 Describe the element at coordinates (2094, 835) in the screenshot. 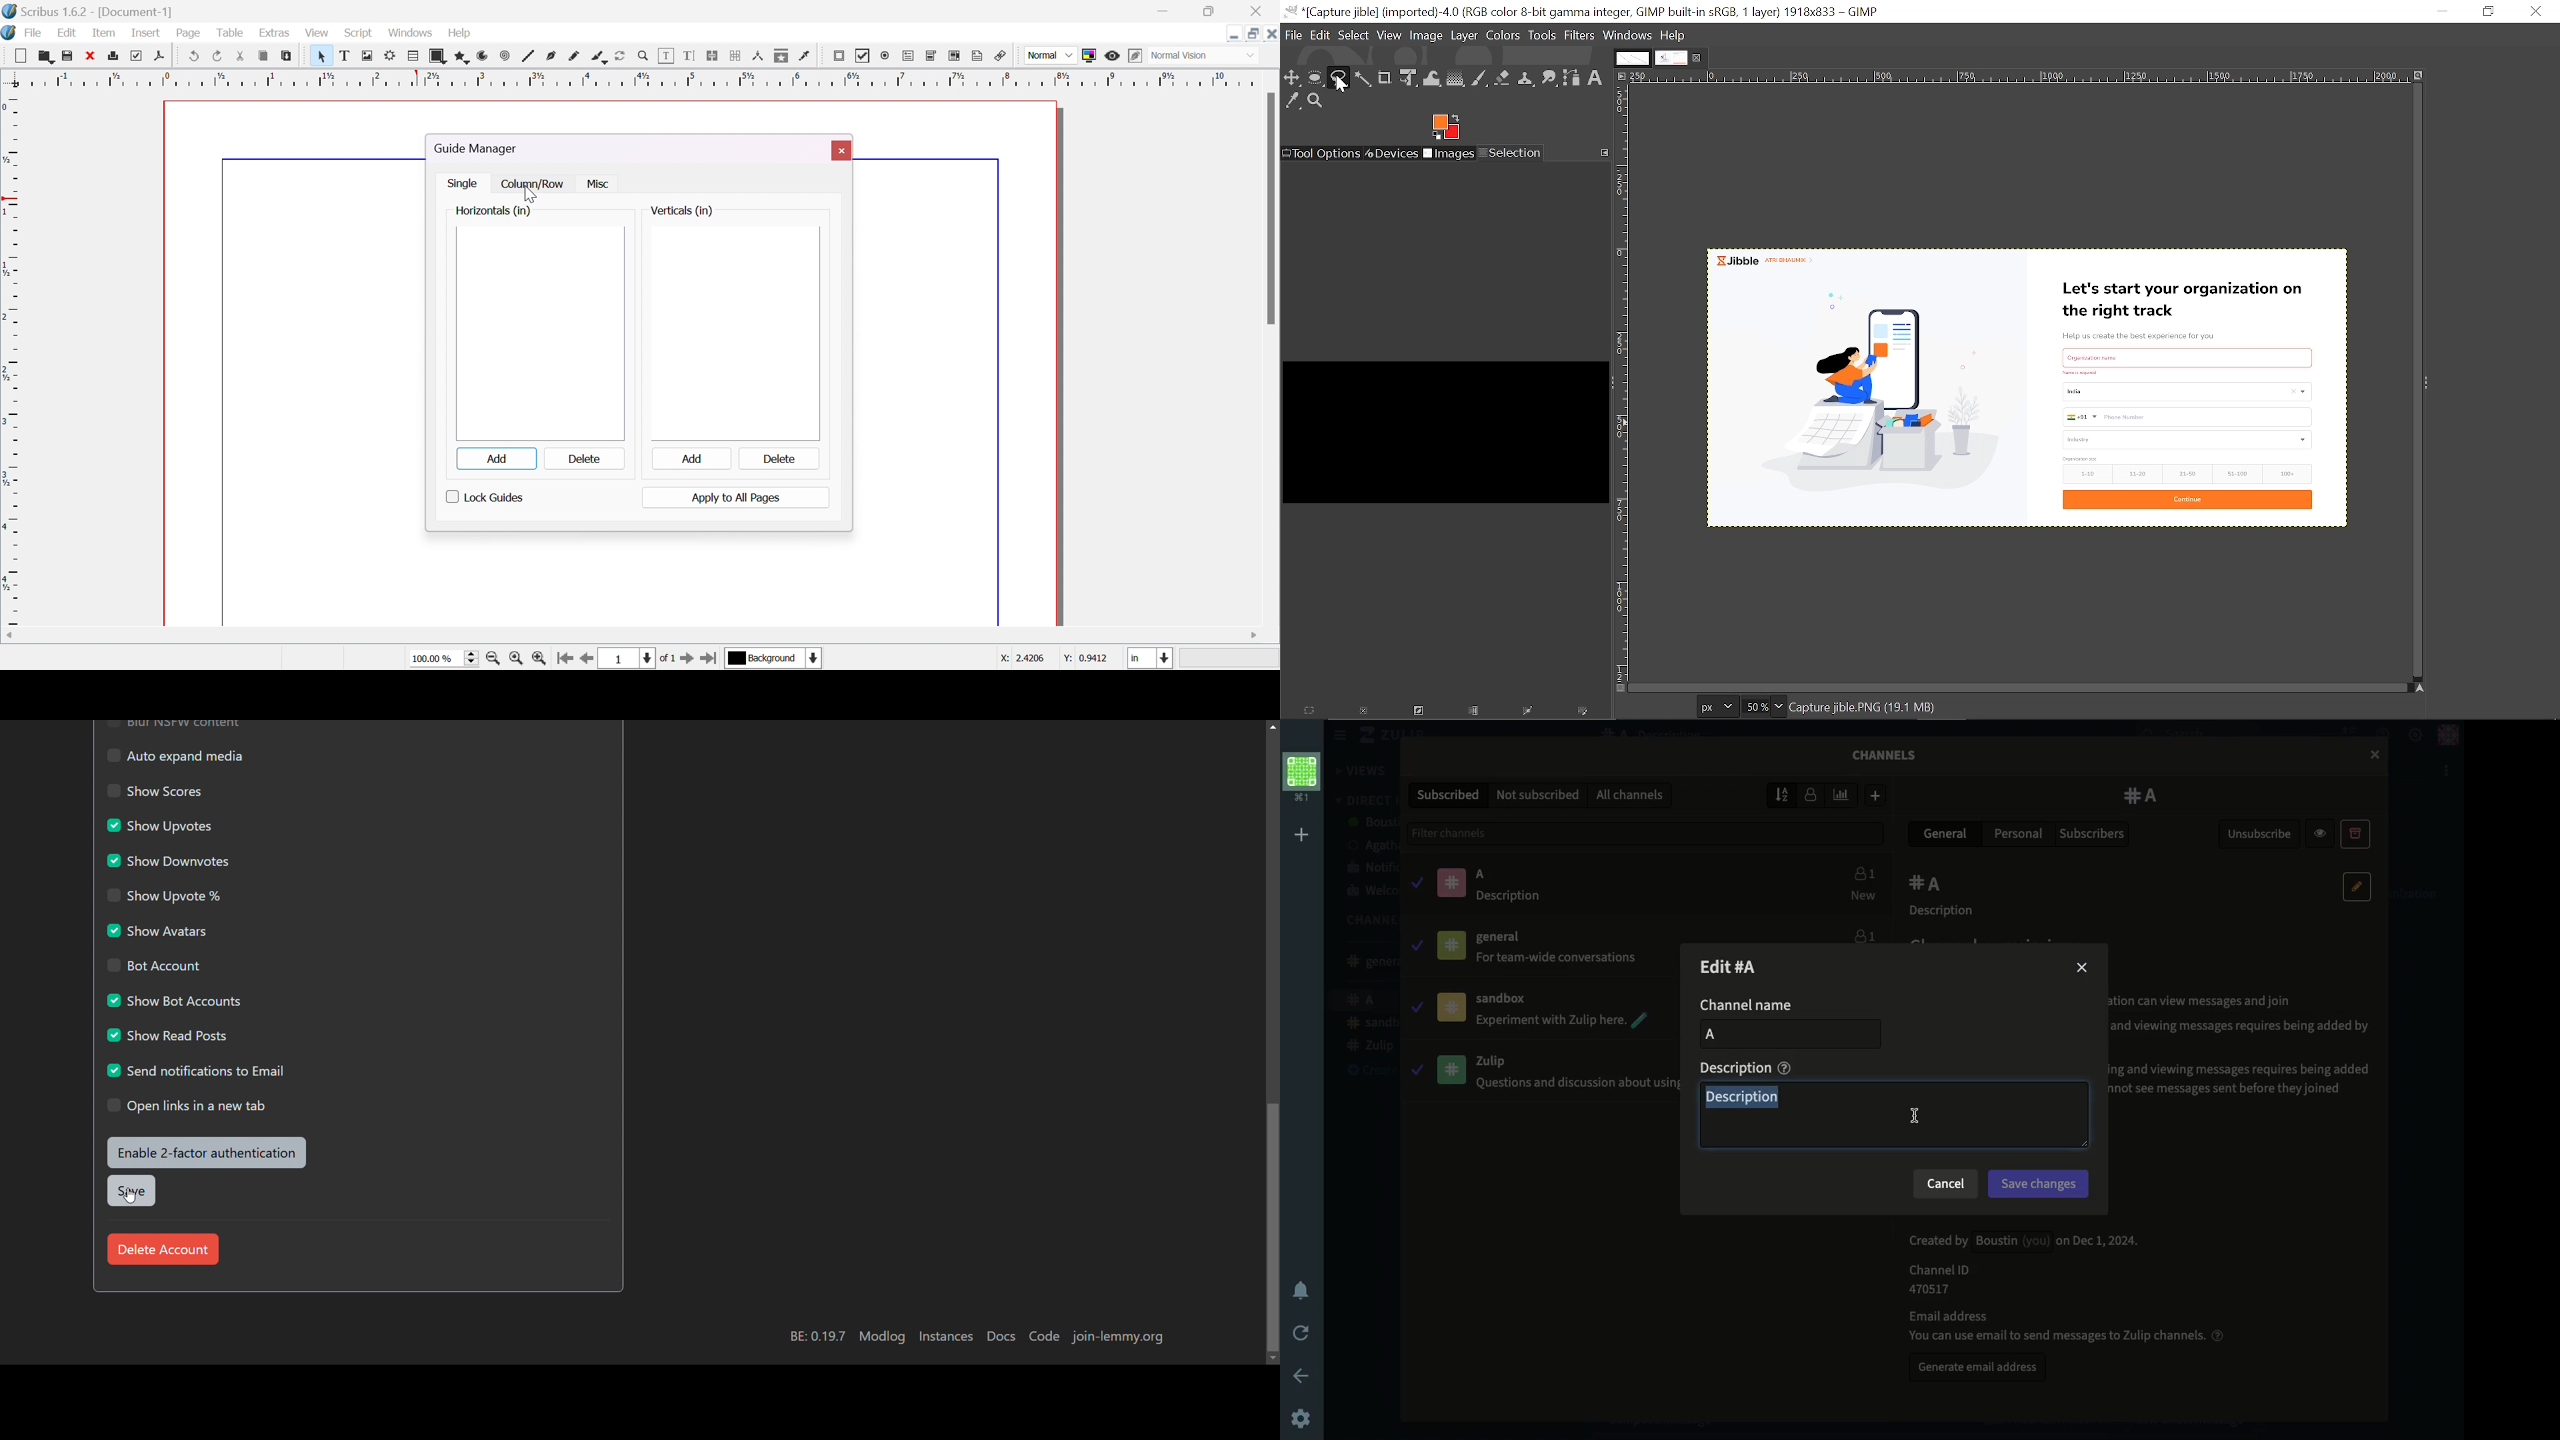

I see `Subscribers` at that location.